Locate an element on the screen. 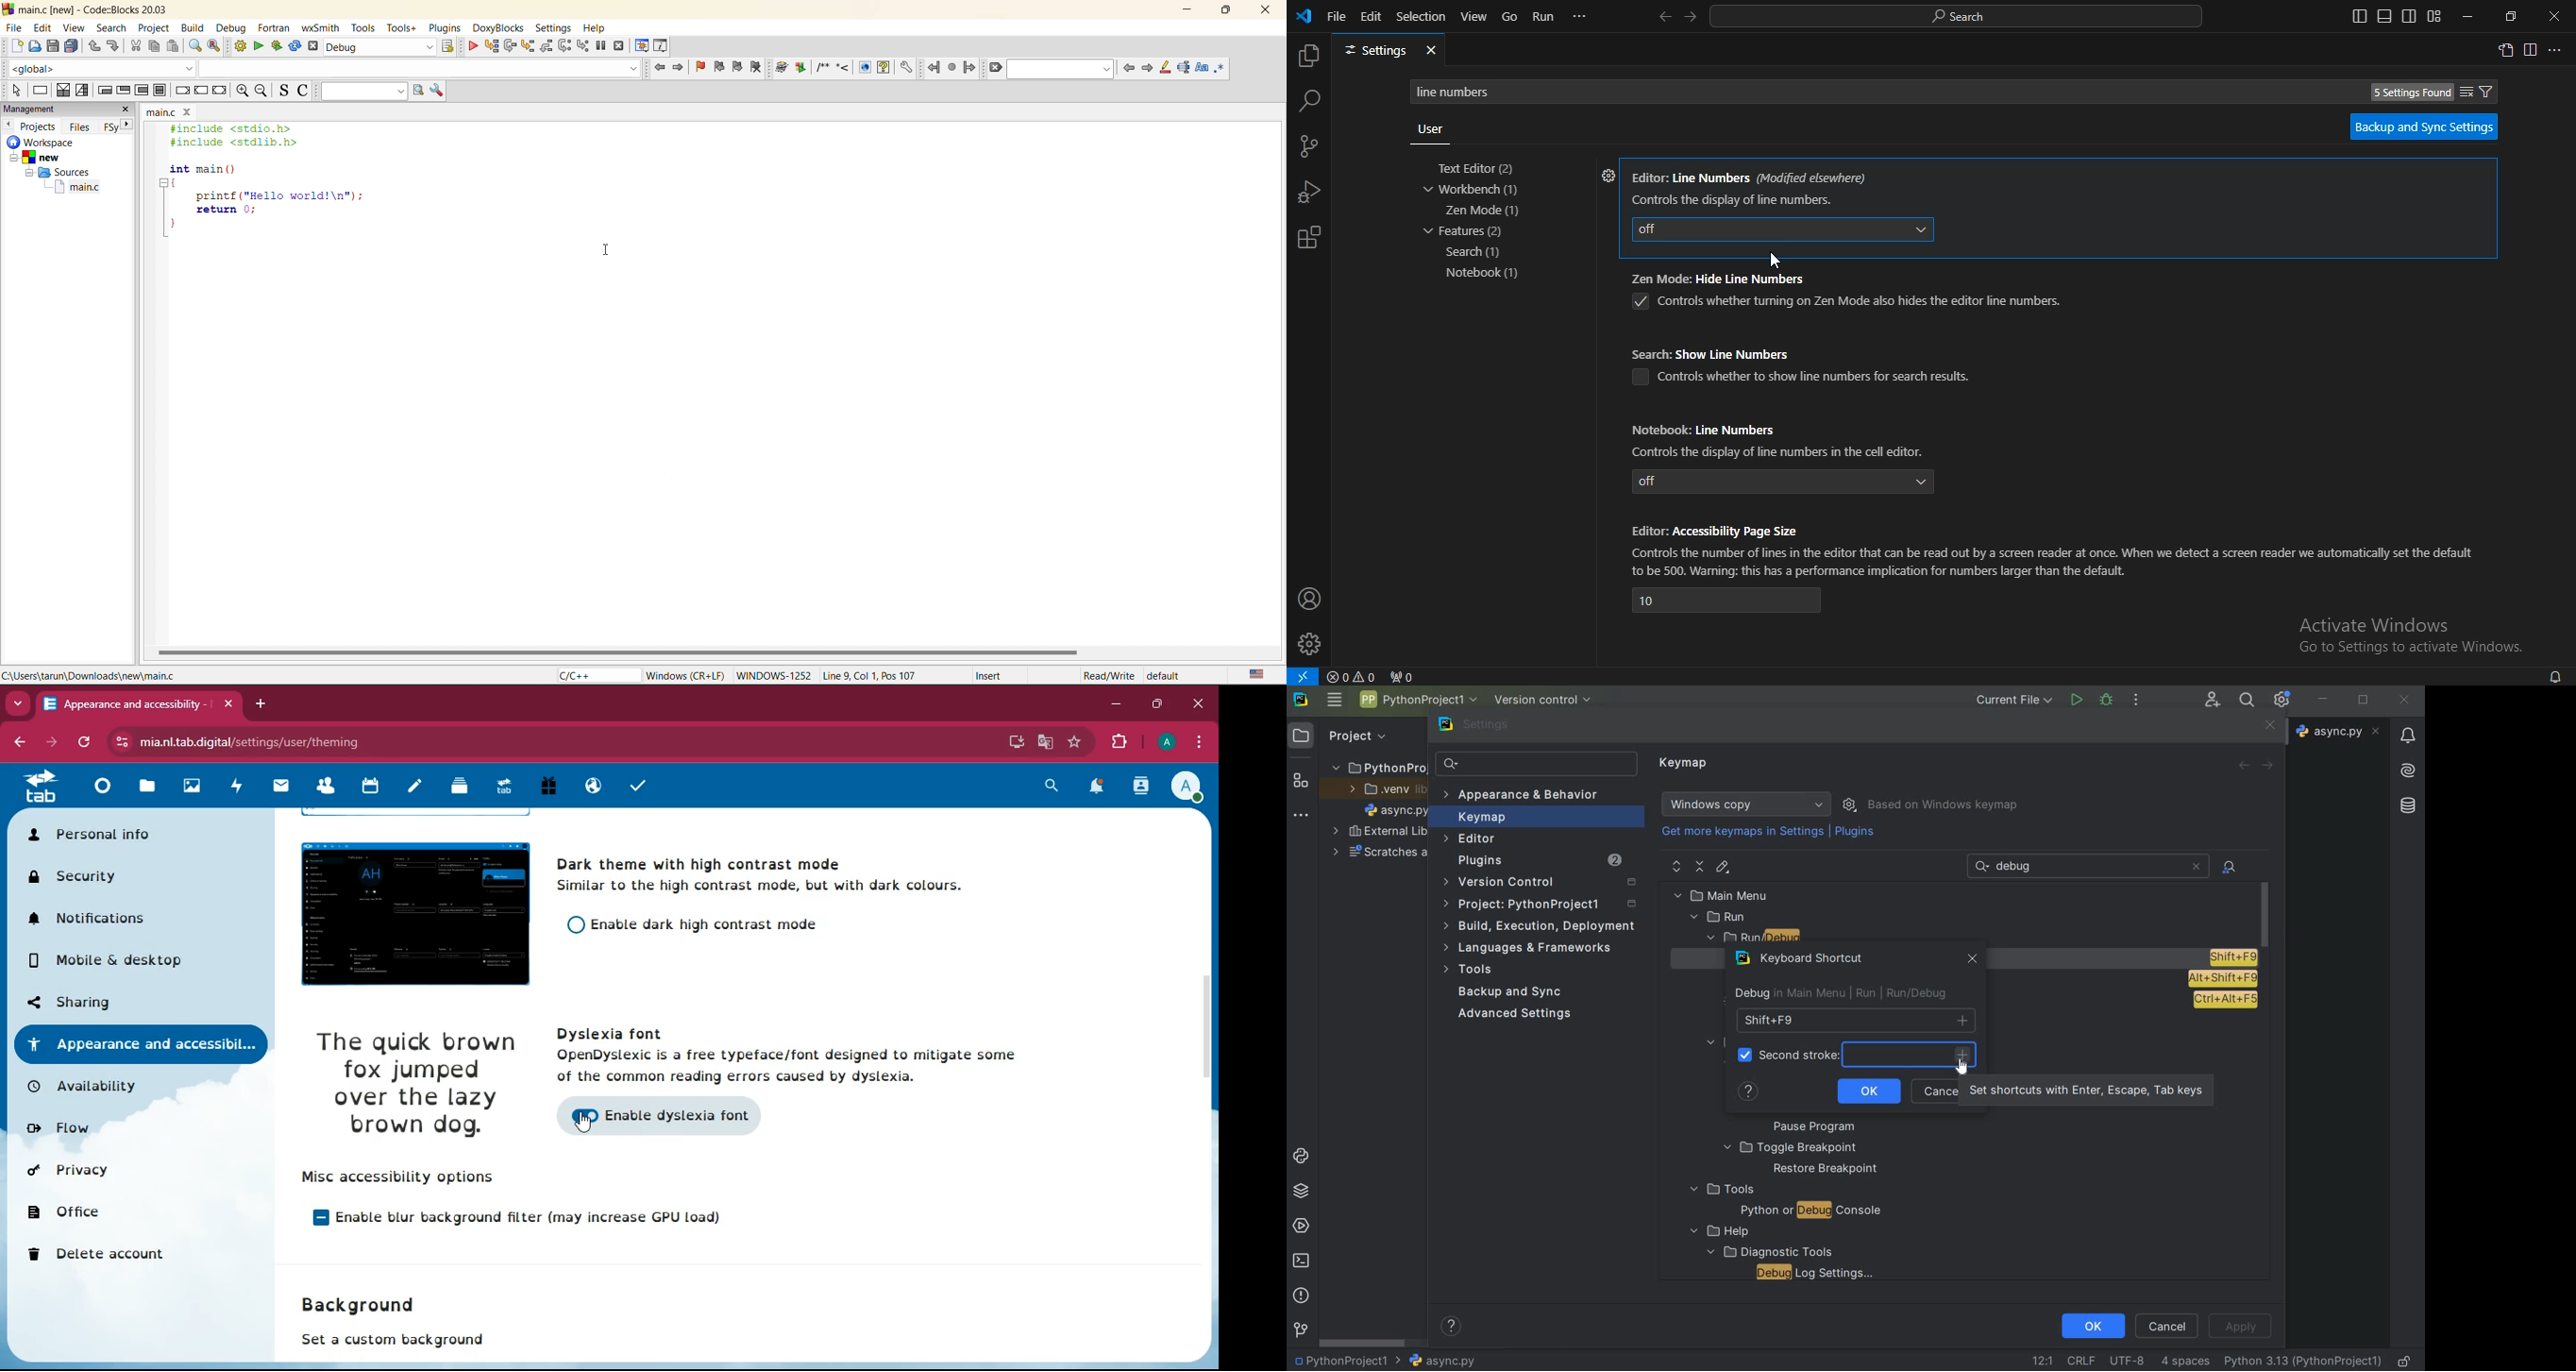  plugins is located at coordinates (1539, 862).